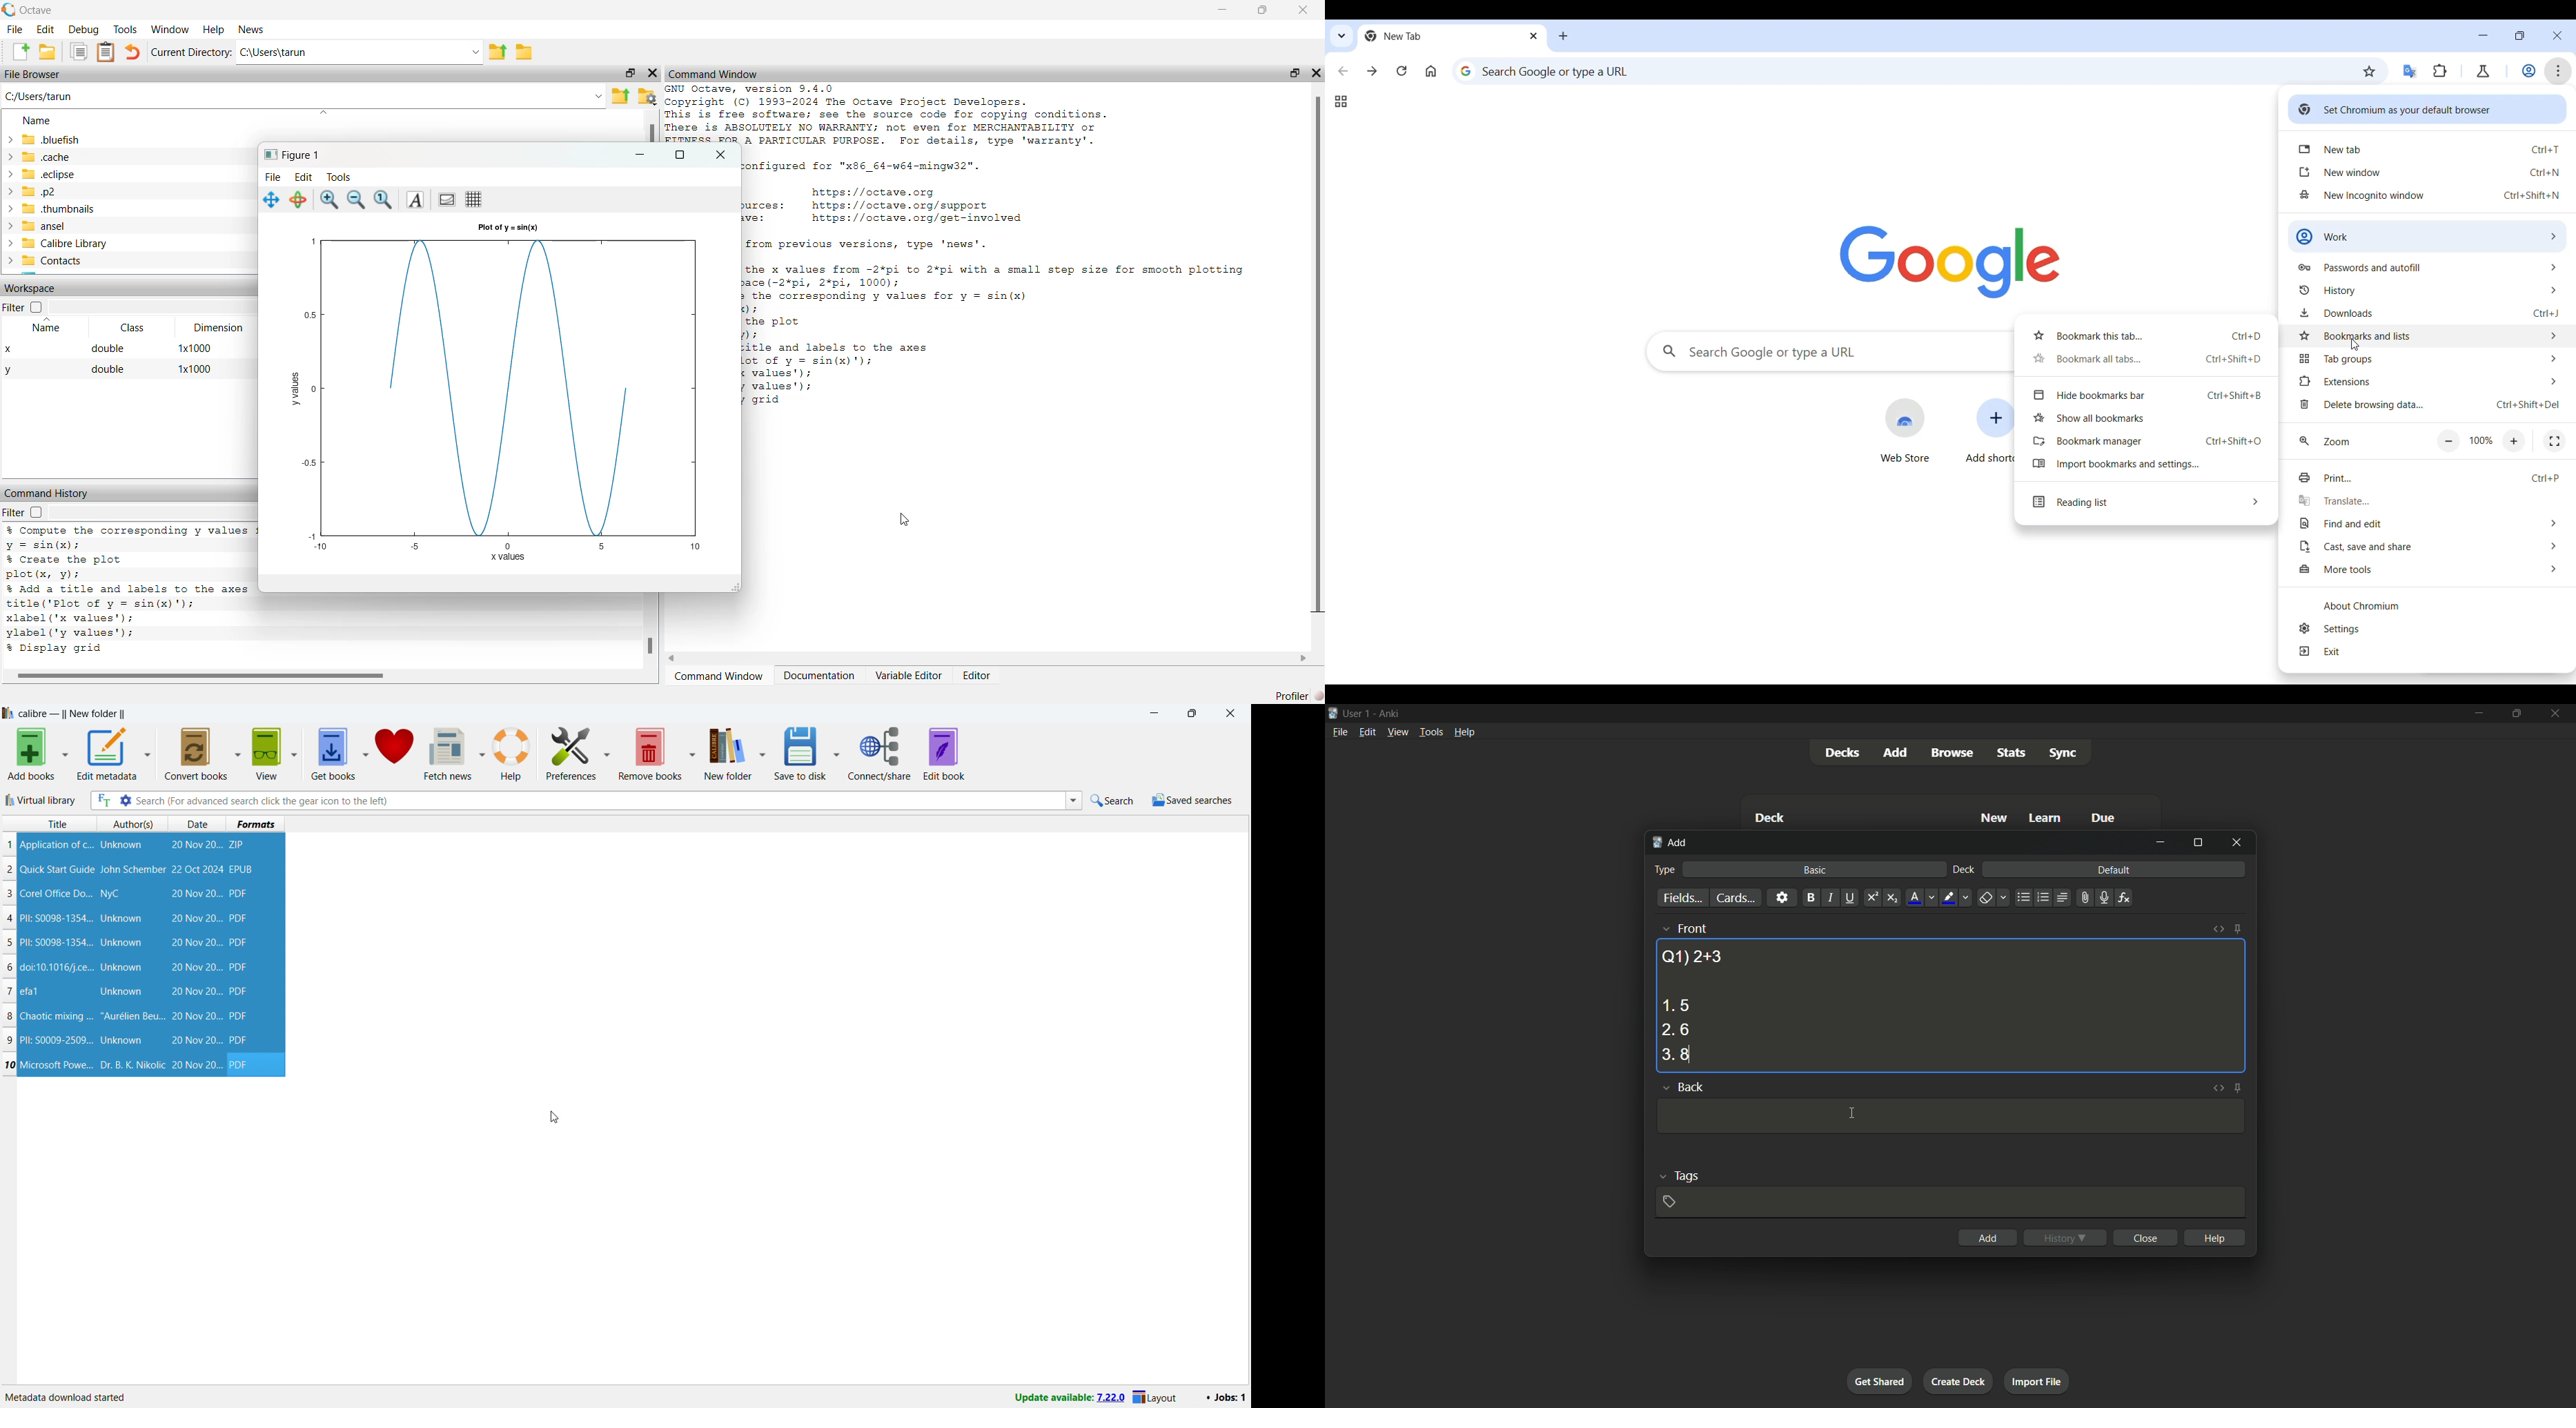  Describe the element at coordinates (1879, 1381) in the screenshot. I see `get shared` at that location.